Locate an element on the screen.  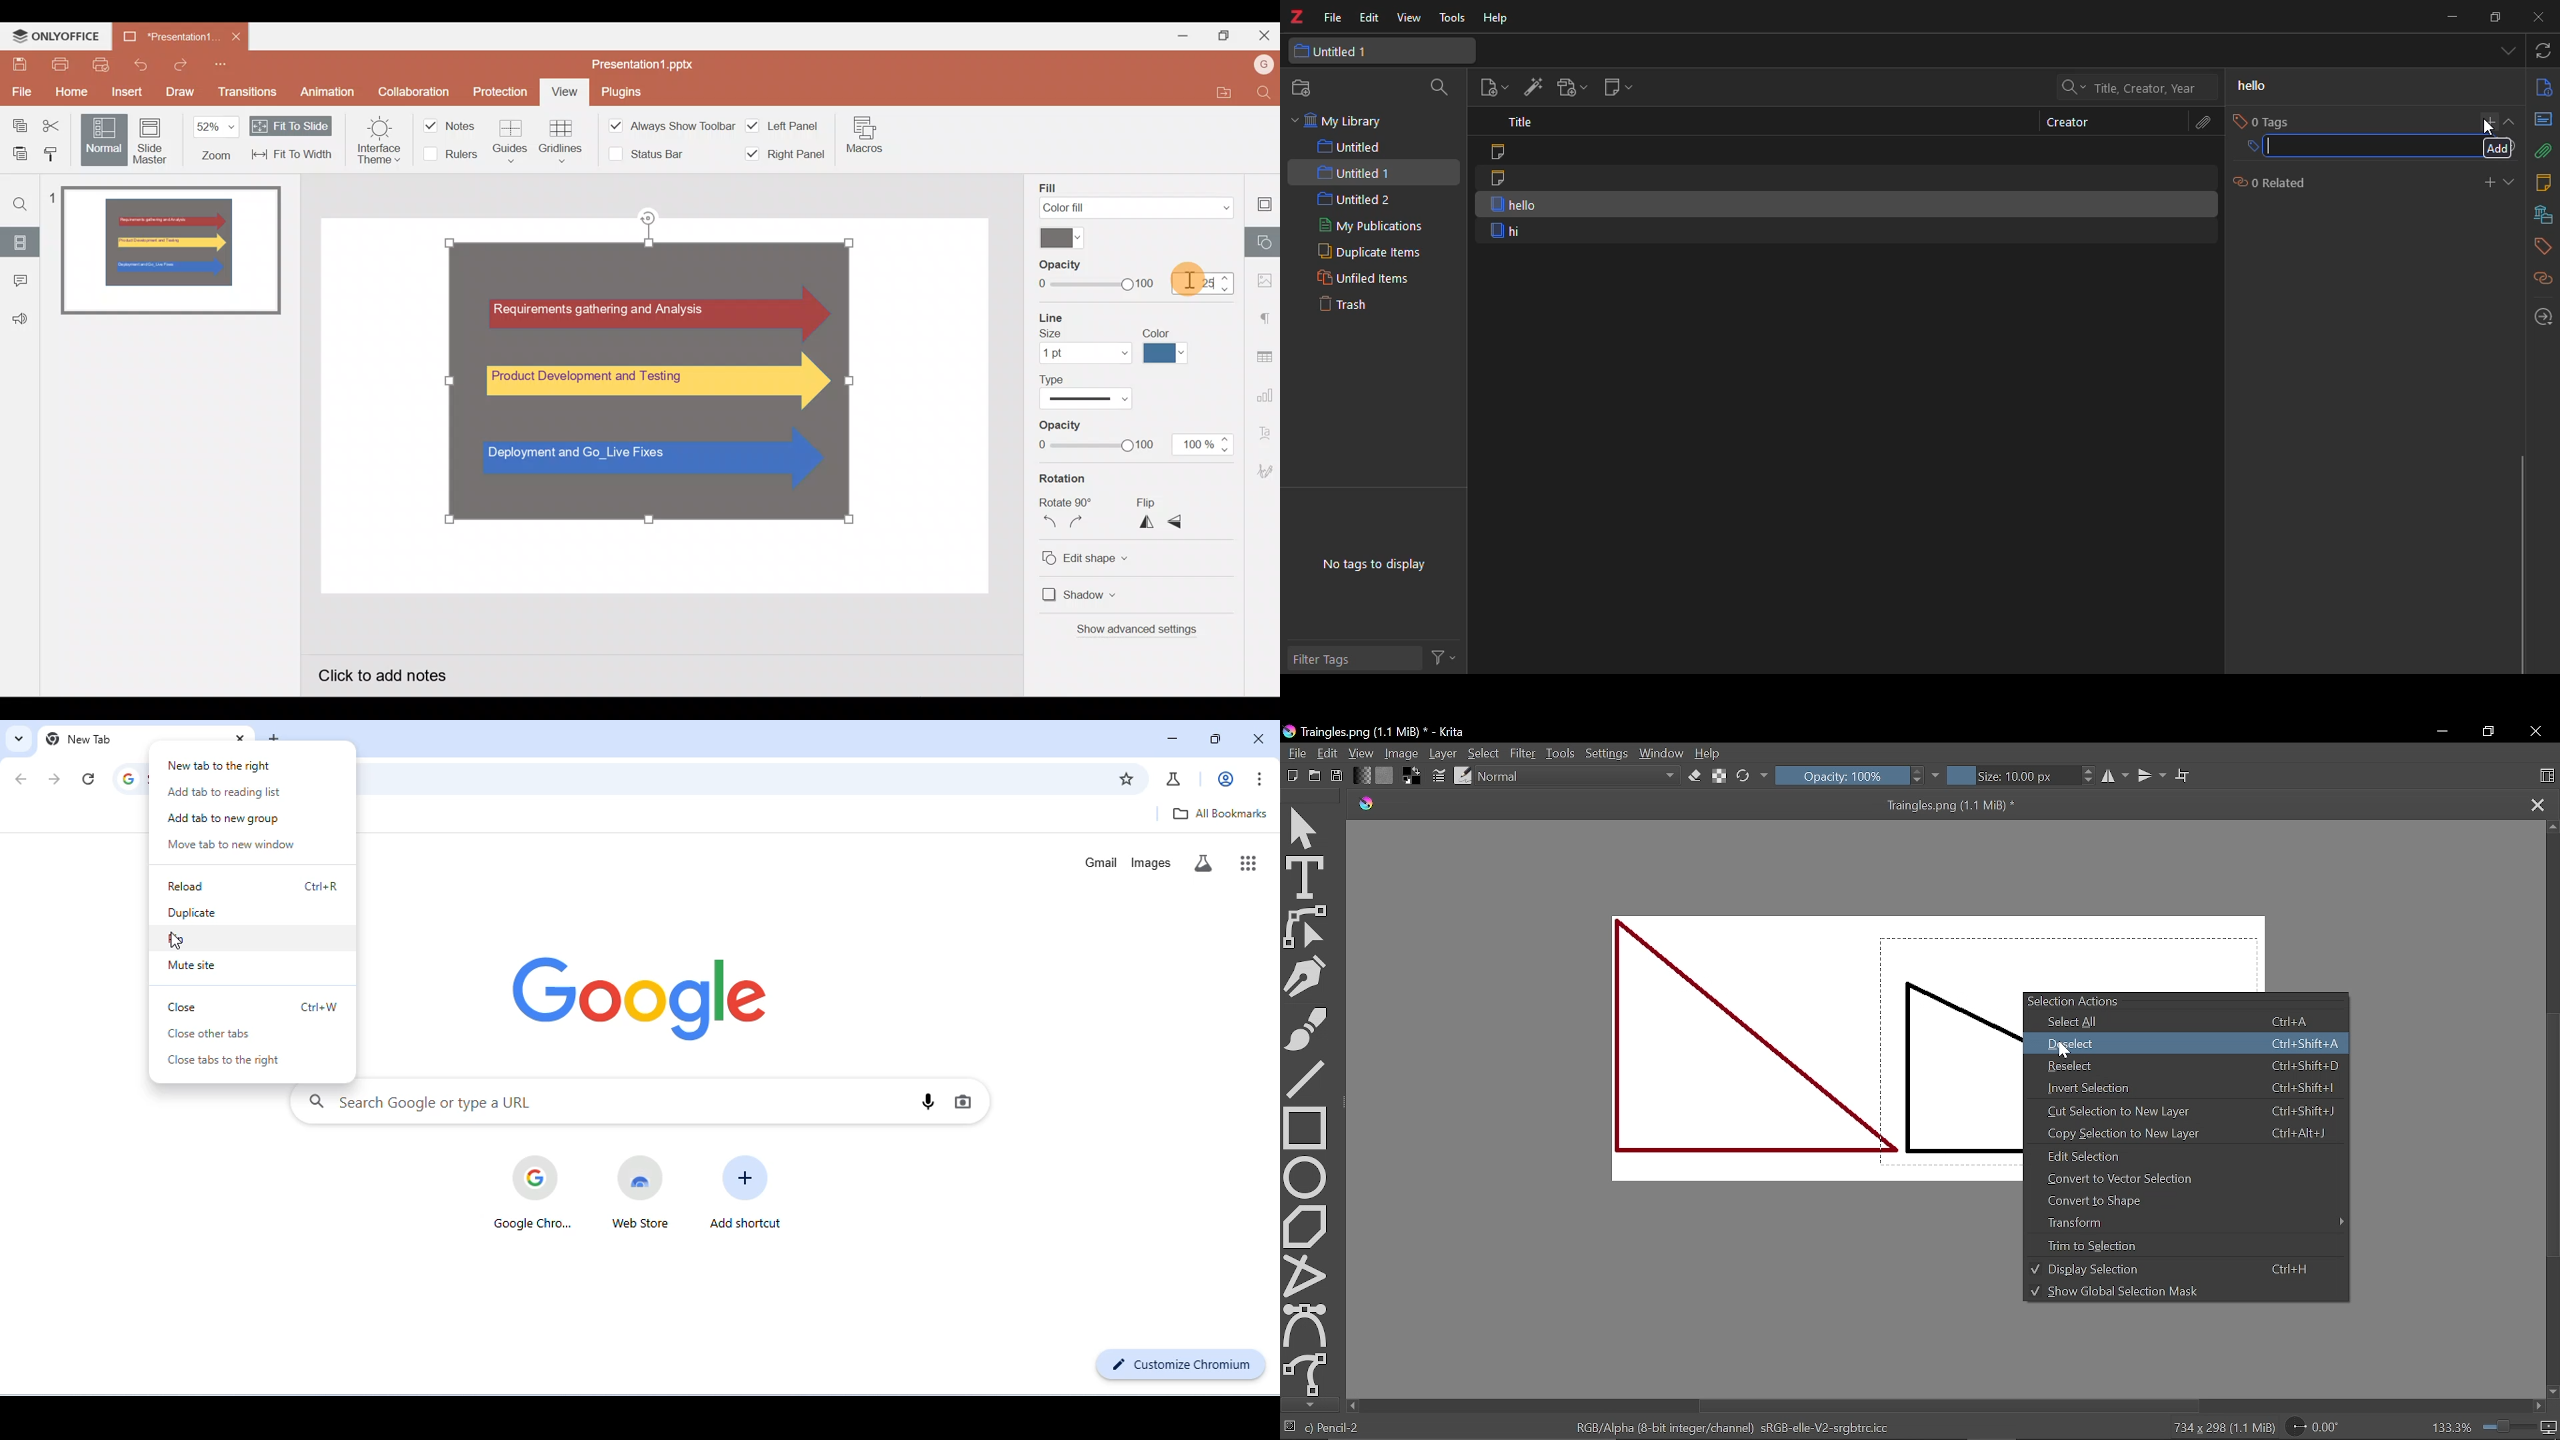
locate is located at coordinates (2540, 315).